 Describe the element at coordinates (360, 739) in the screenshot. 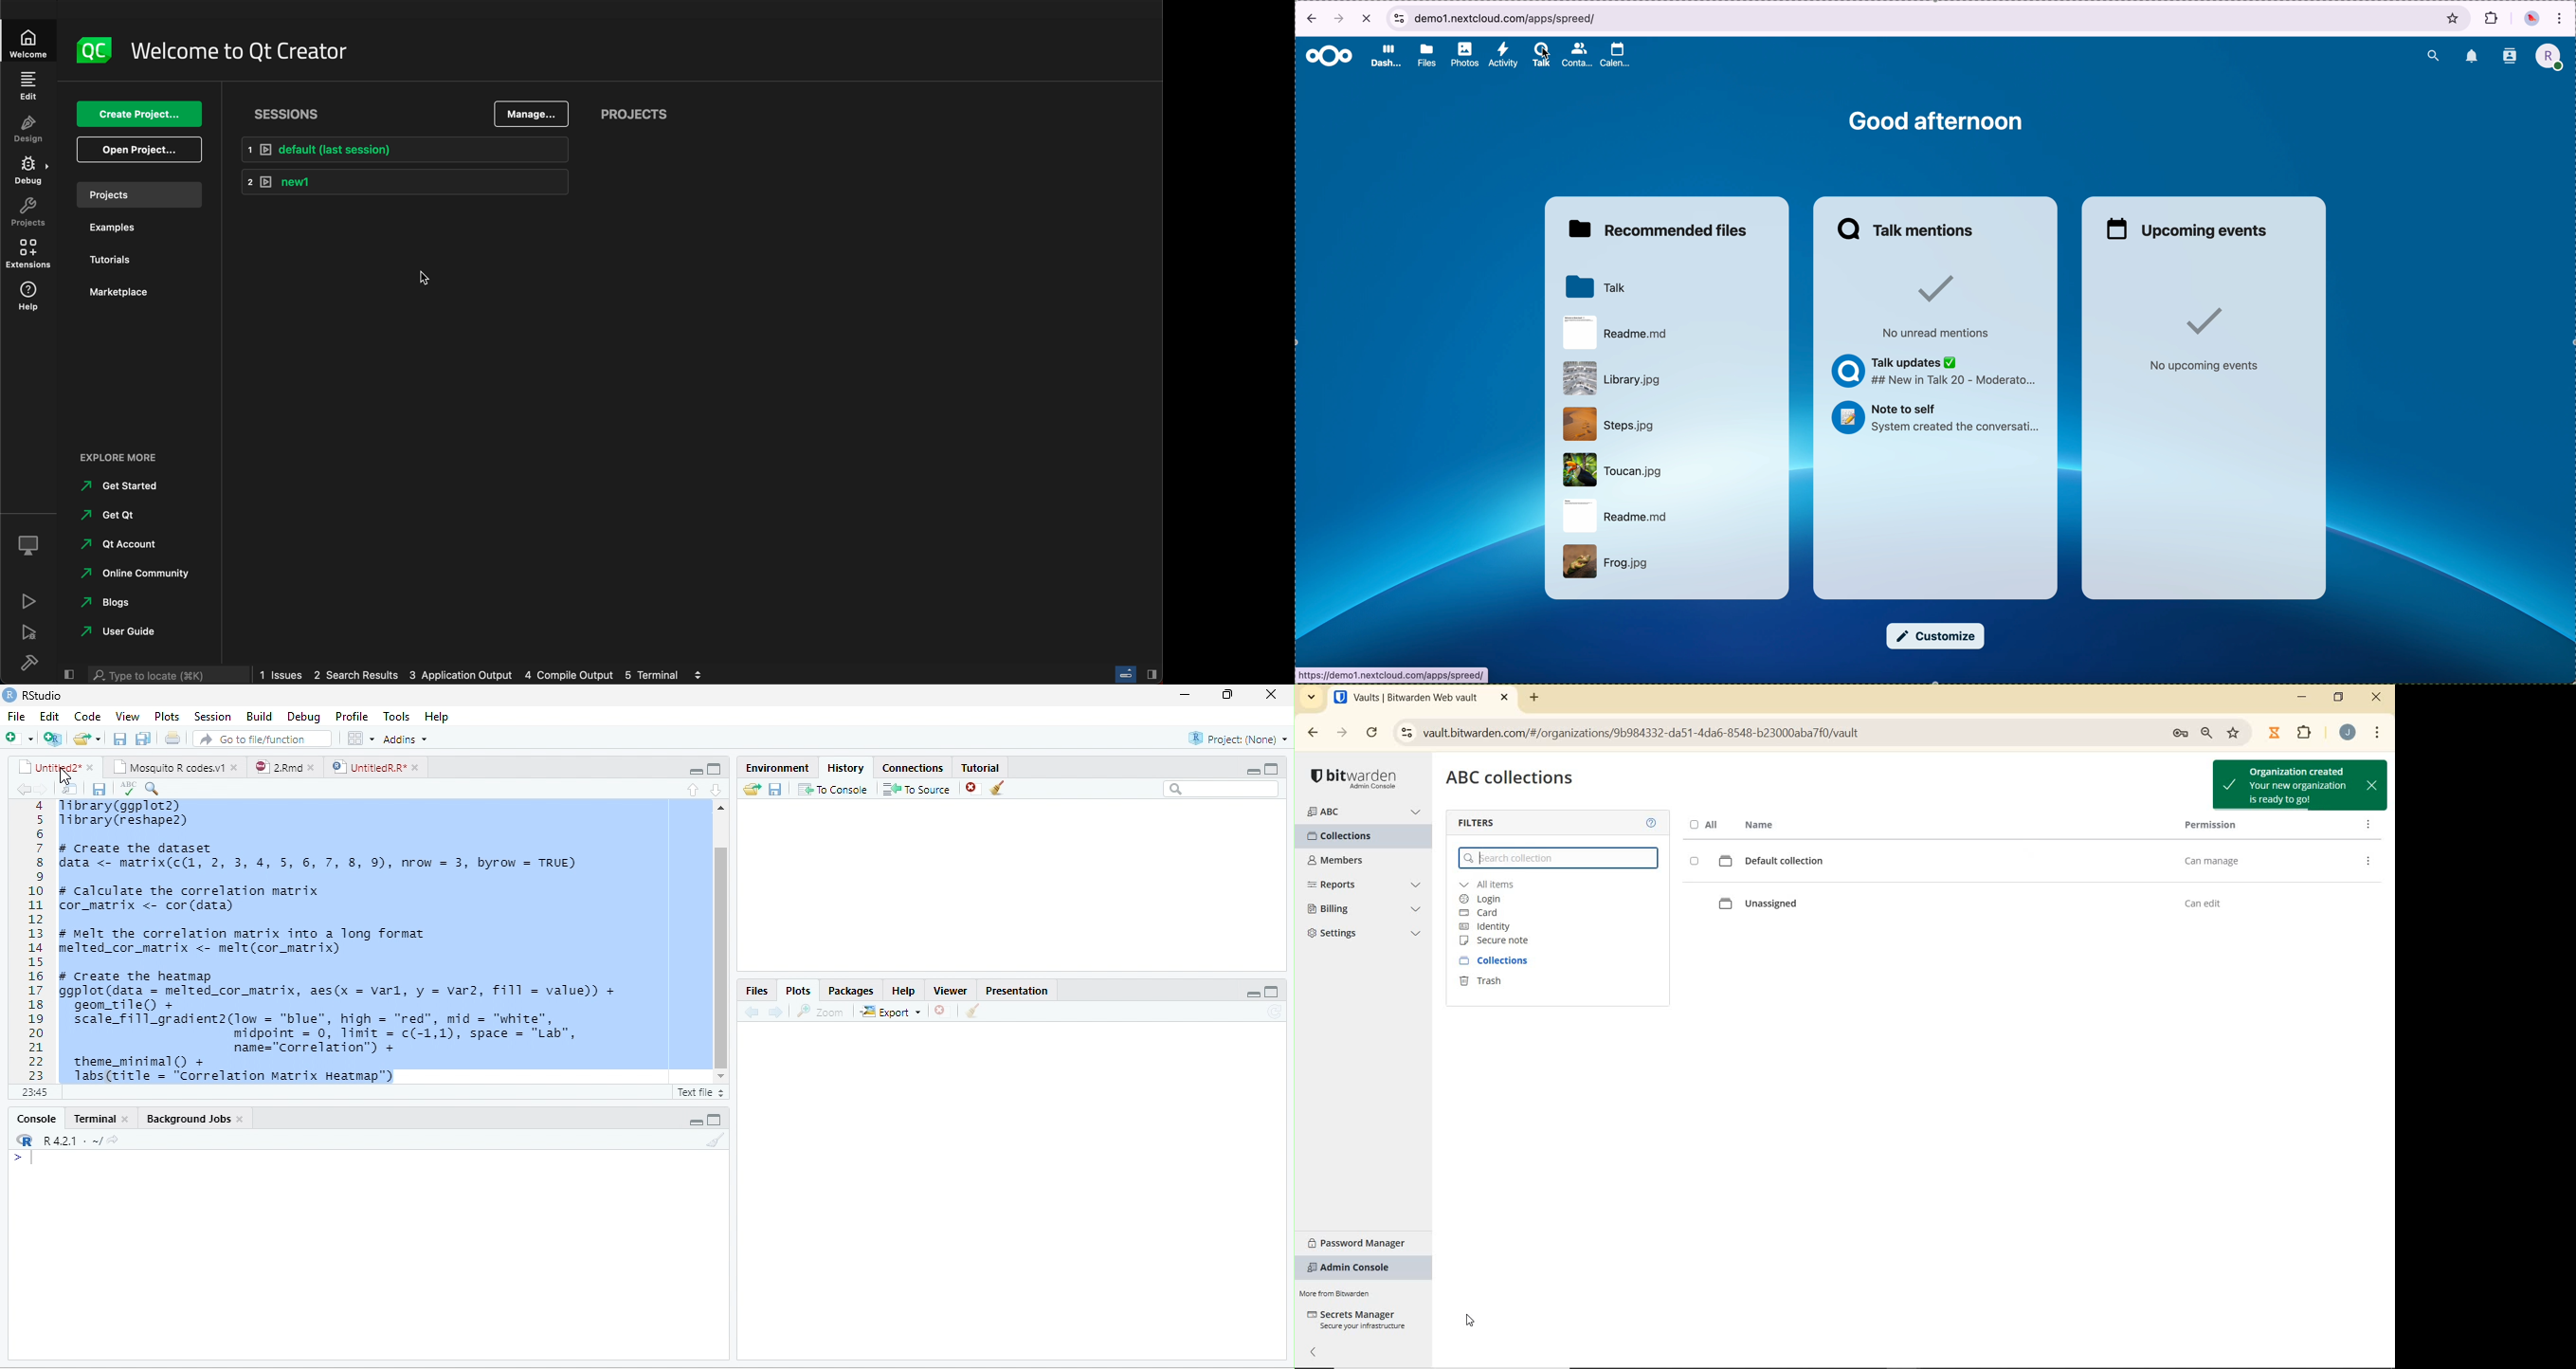

I see `grid` at that location.